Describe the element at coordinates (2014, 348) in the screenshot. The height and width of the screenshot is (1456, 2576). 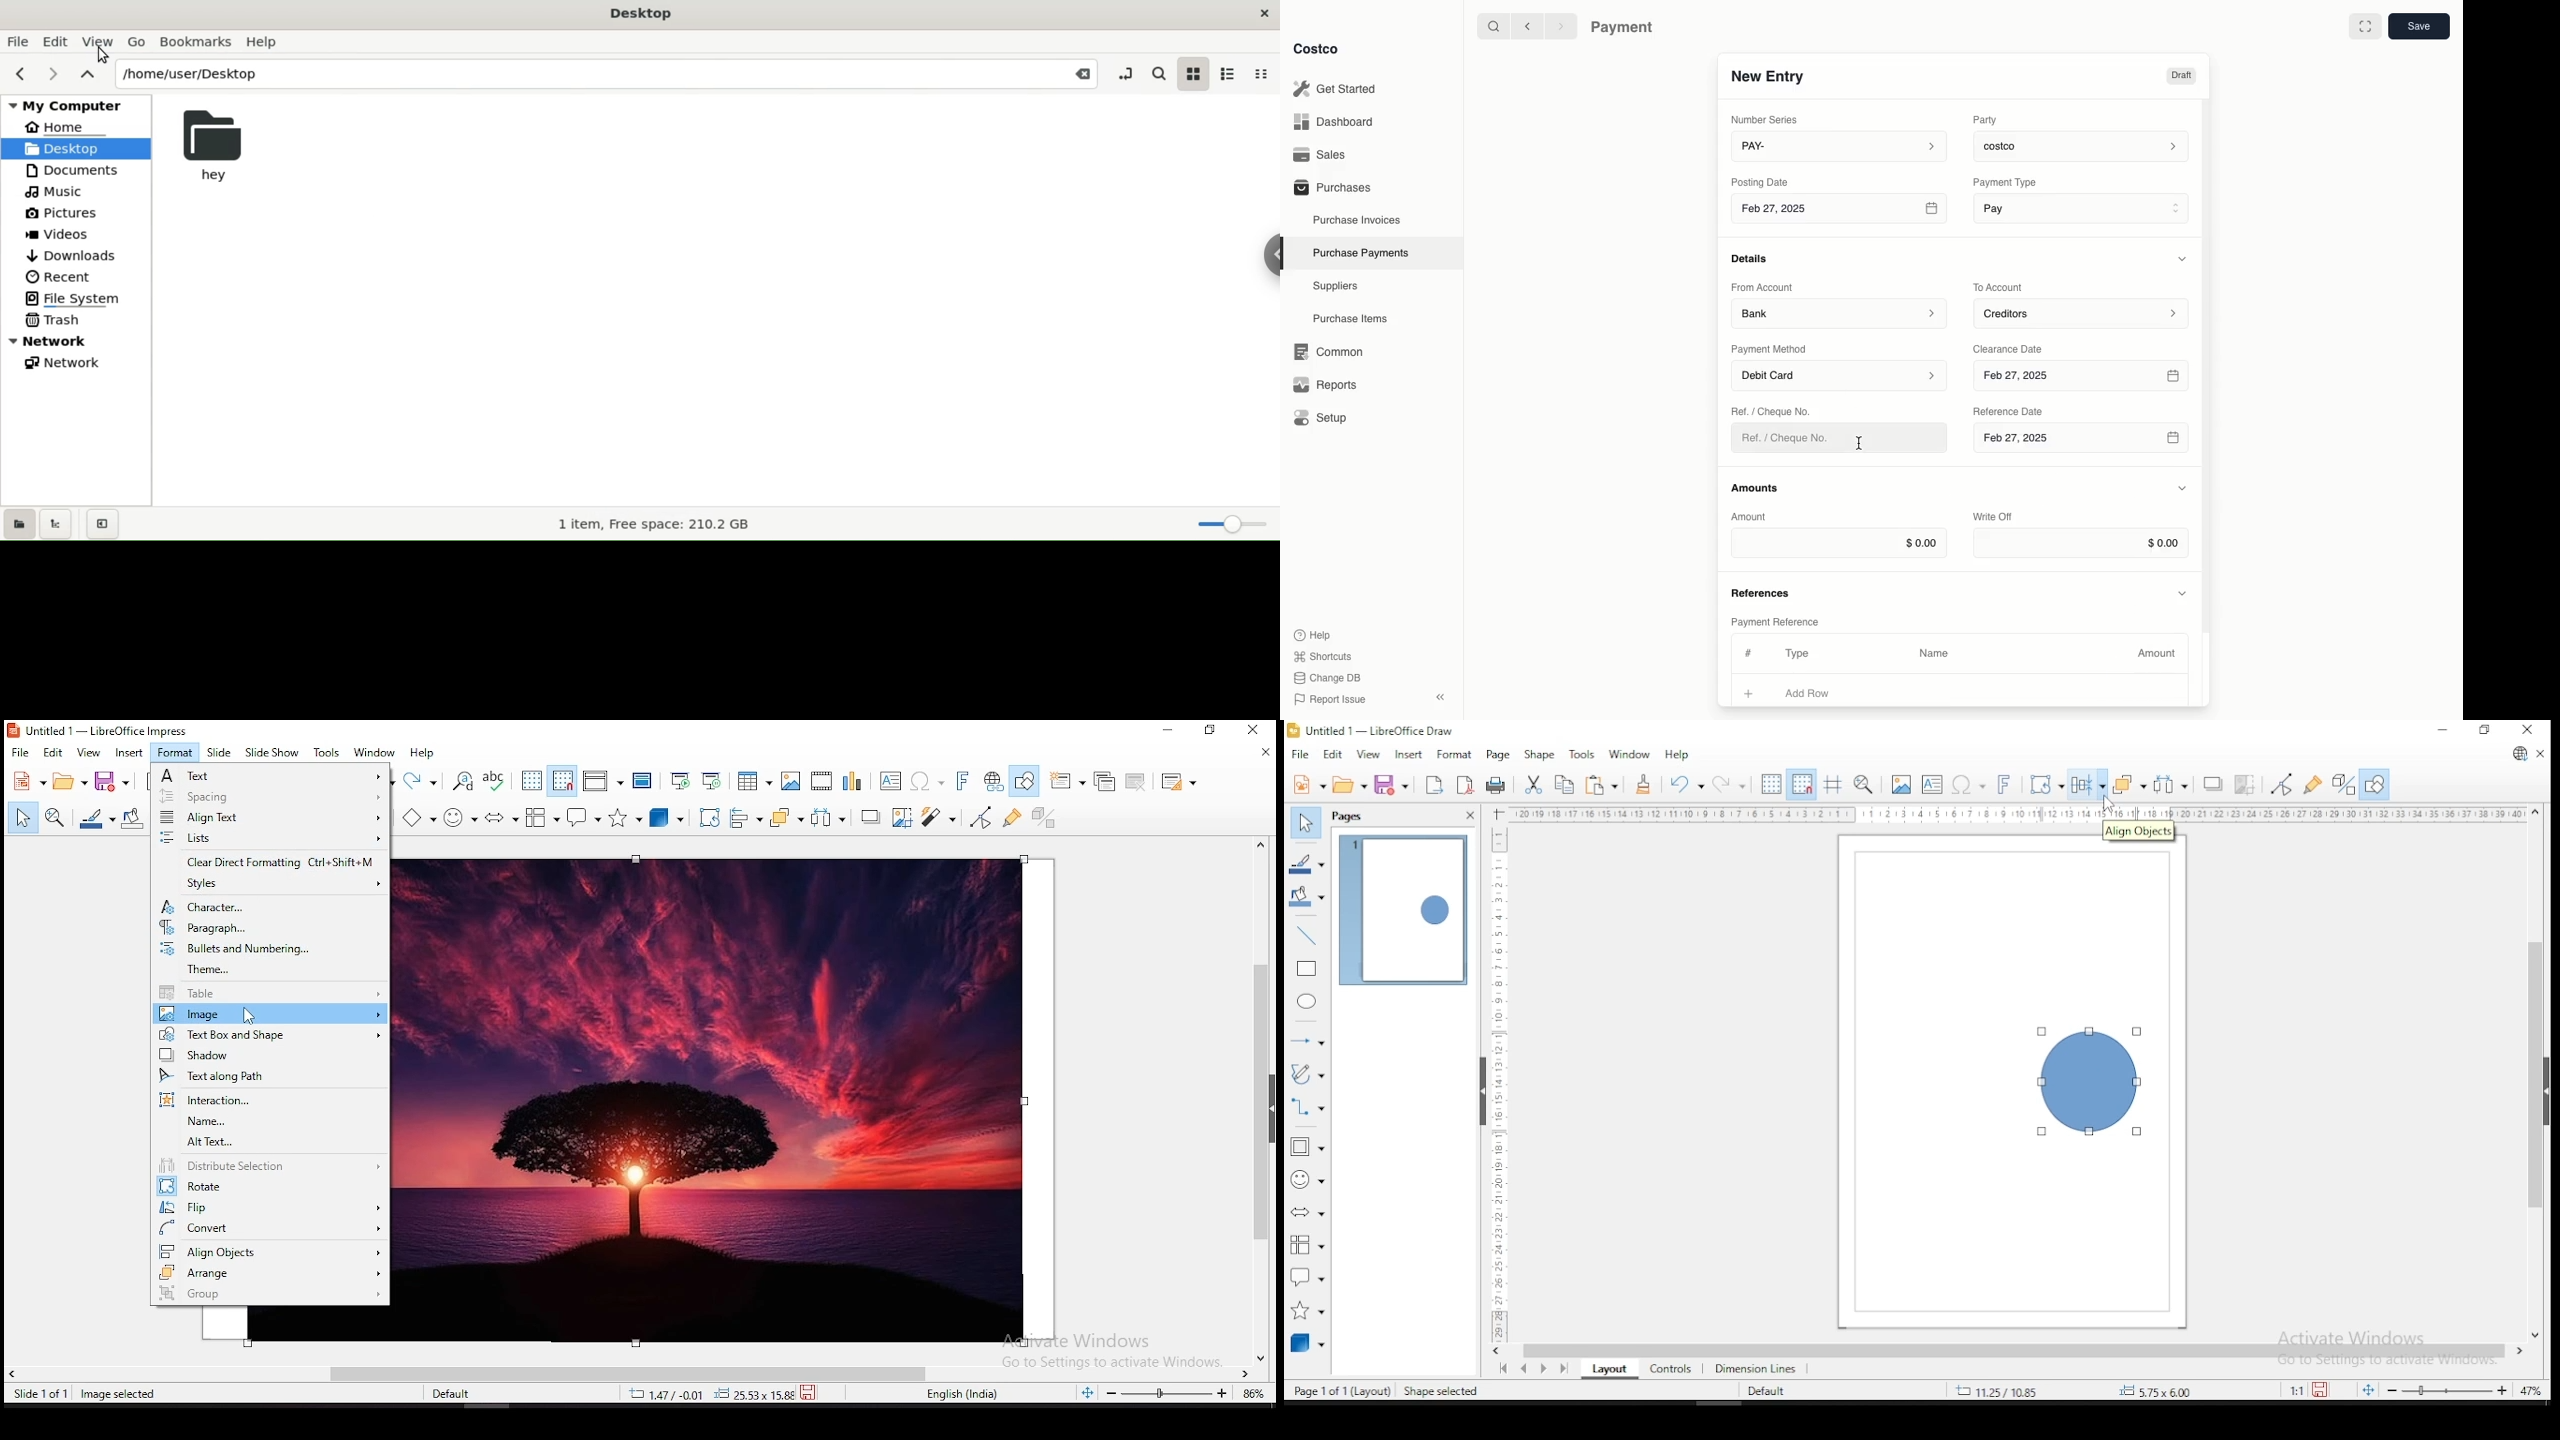
I see `Clearance Date` at that location.